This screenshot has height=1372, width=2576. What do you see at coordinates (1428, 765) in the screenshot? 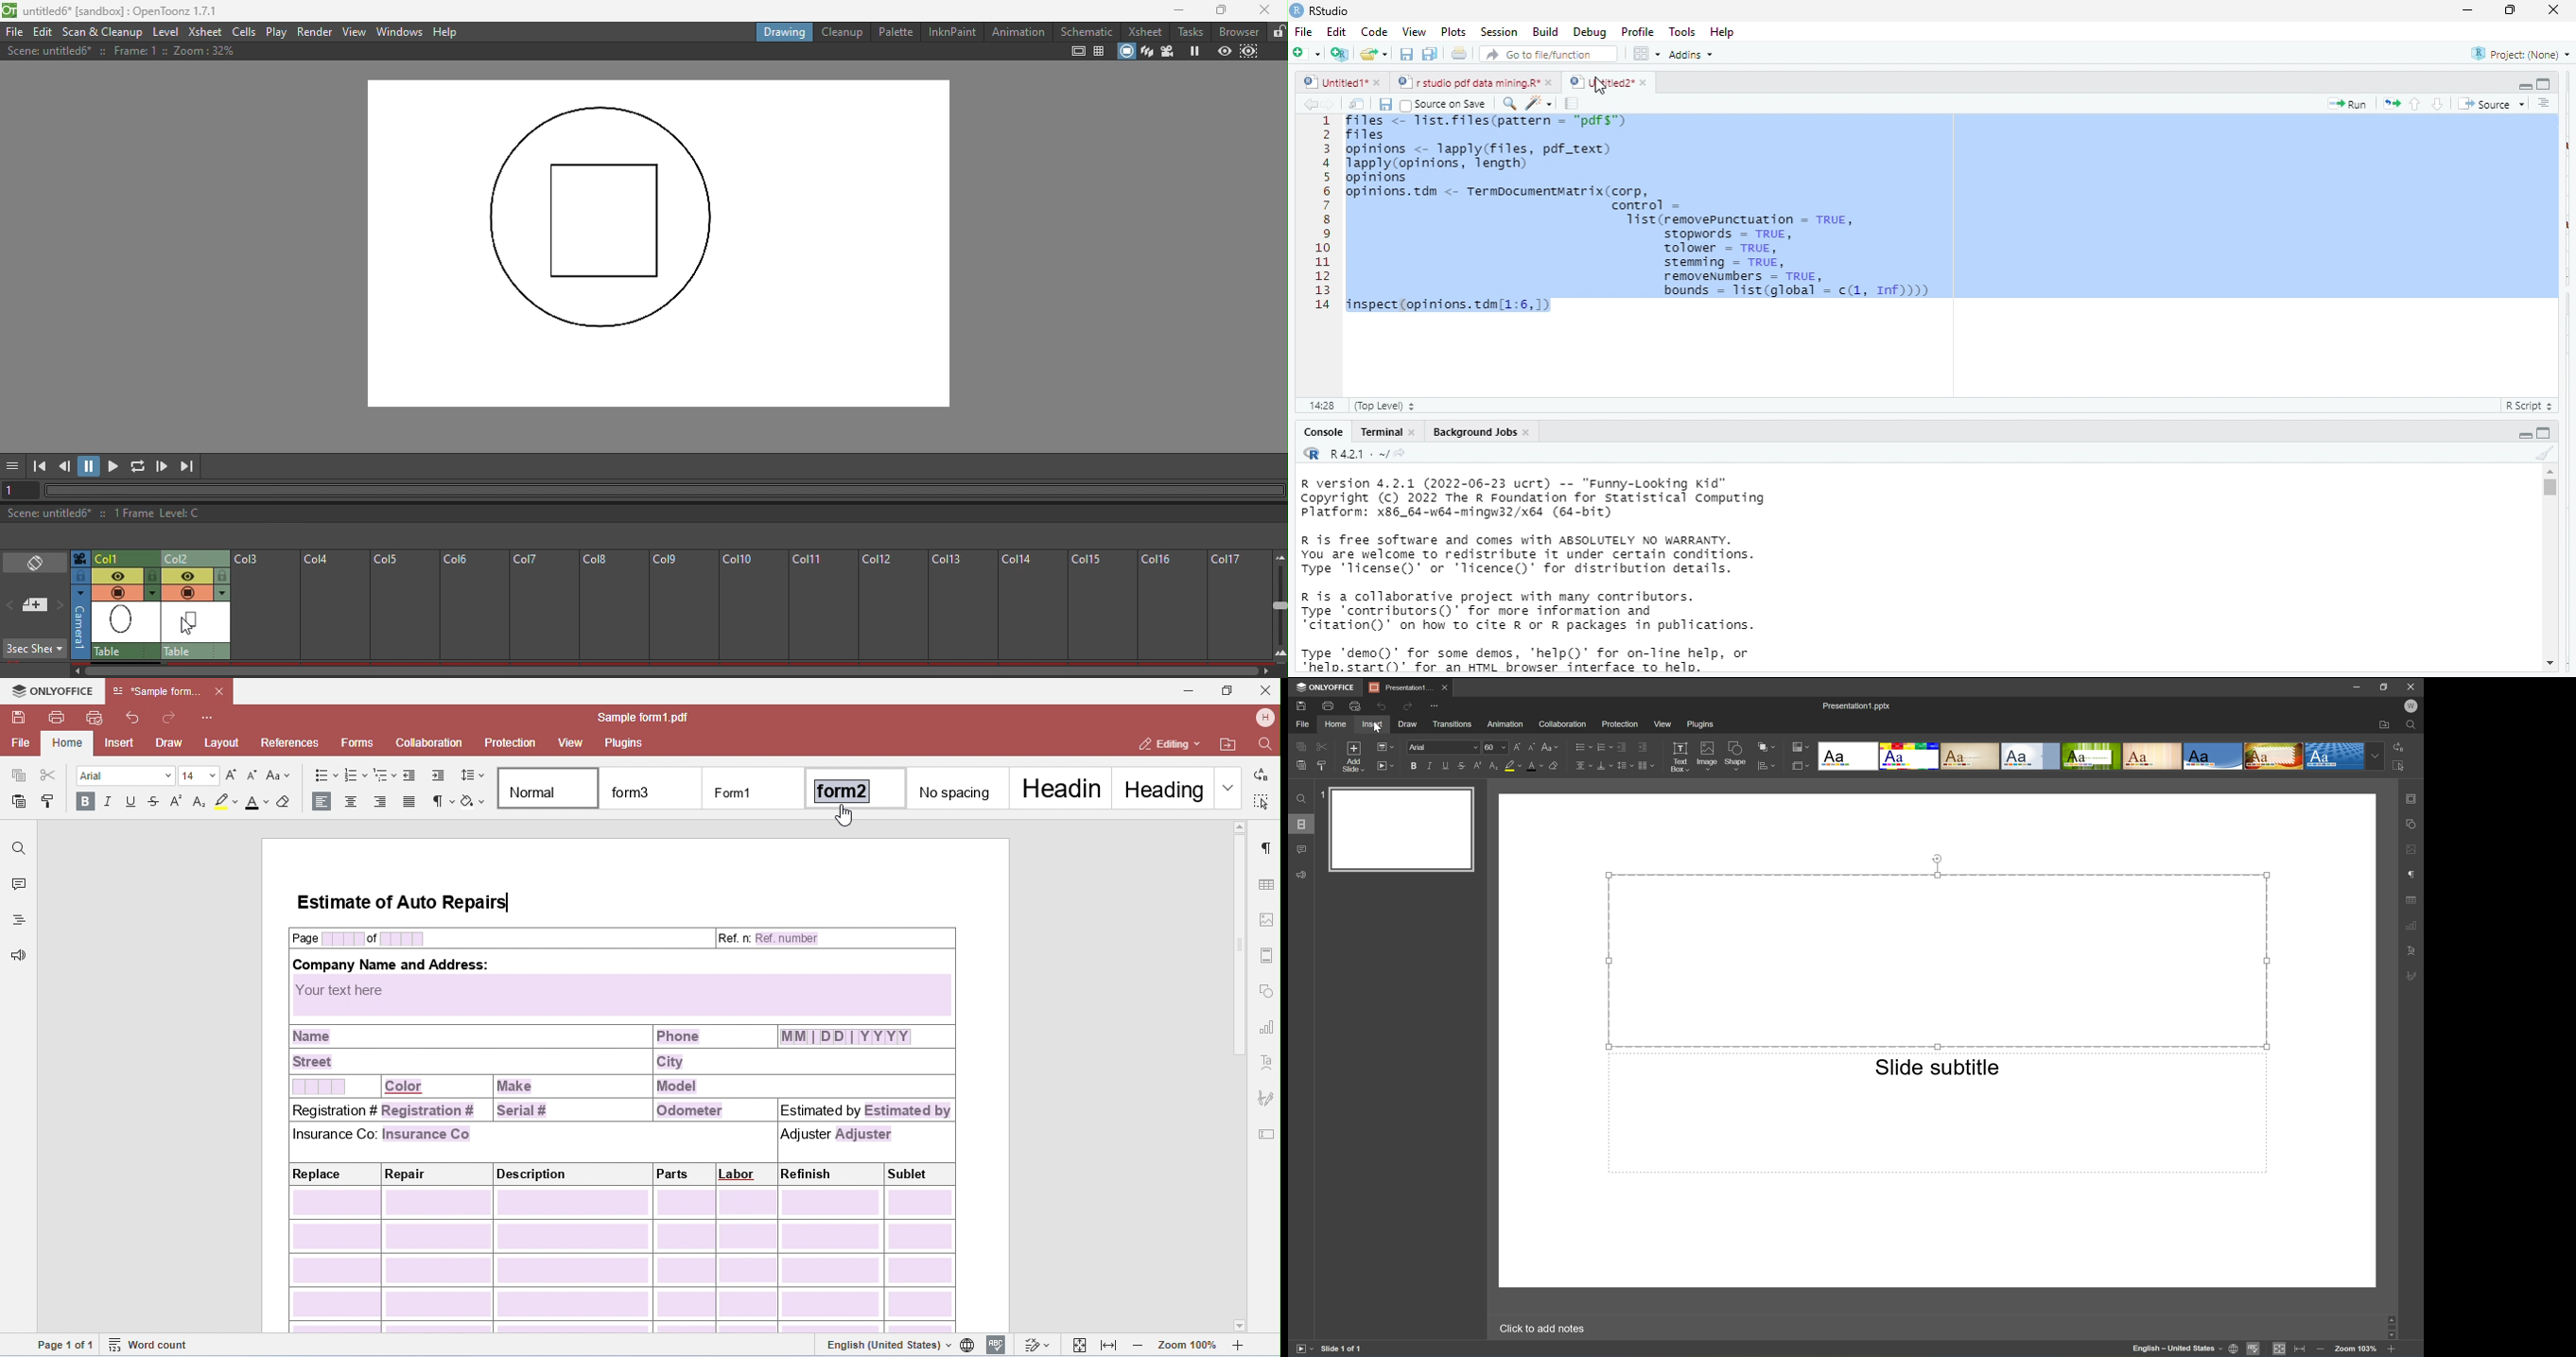
I see `Italic` at bounding box center [1428, 765].